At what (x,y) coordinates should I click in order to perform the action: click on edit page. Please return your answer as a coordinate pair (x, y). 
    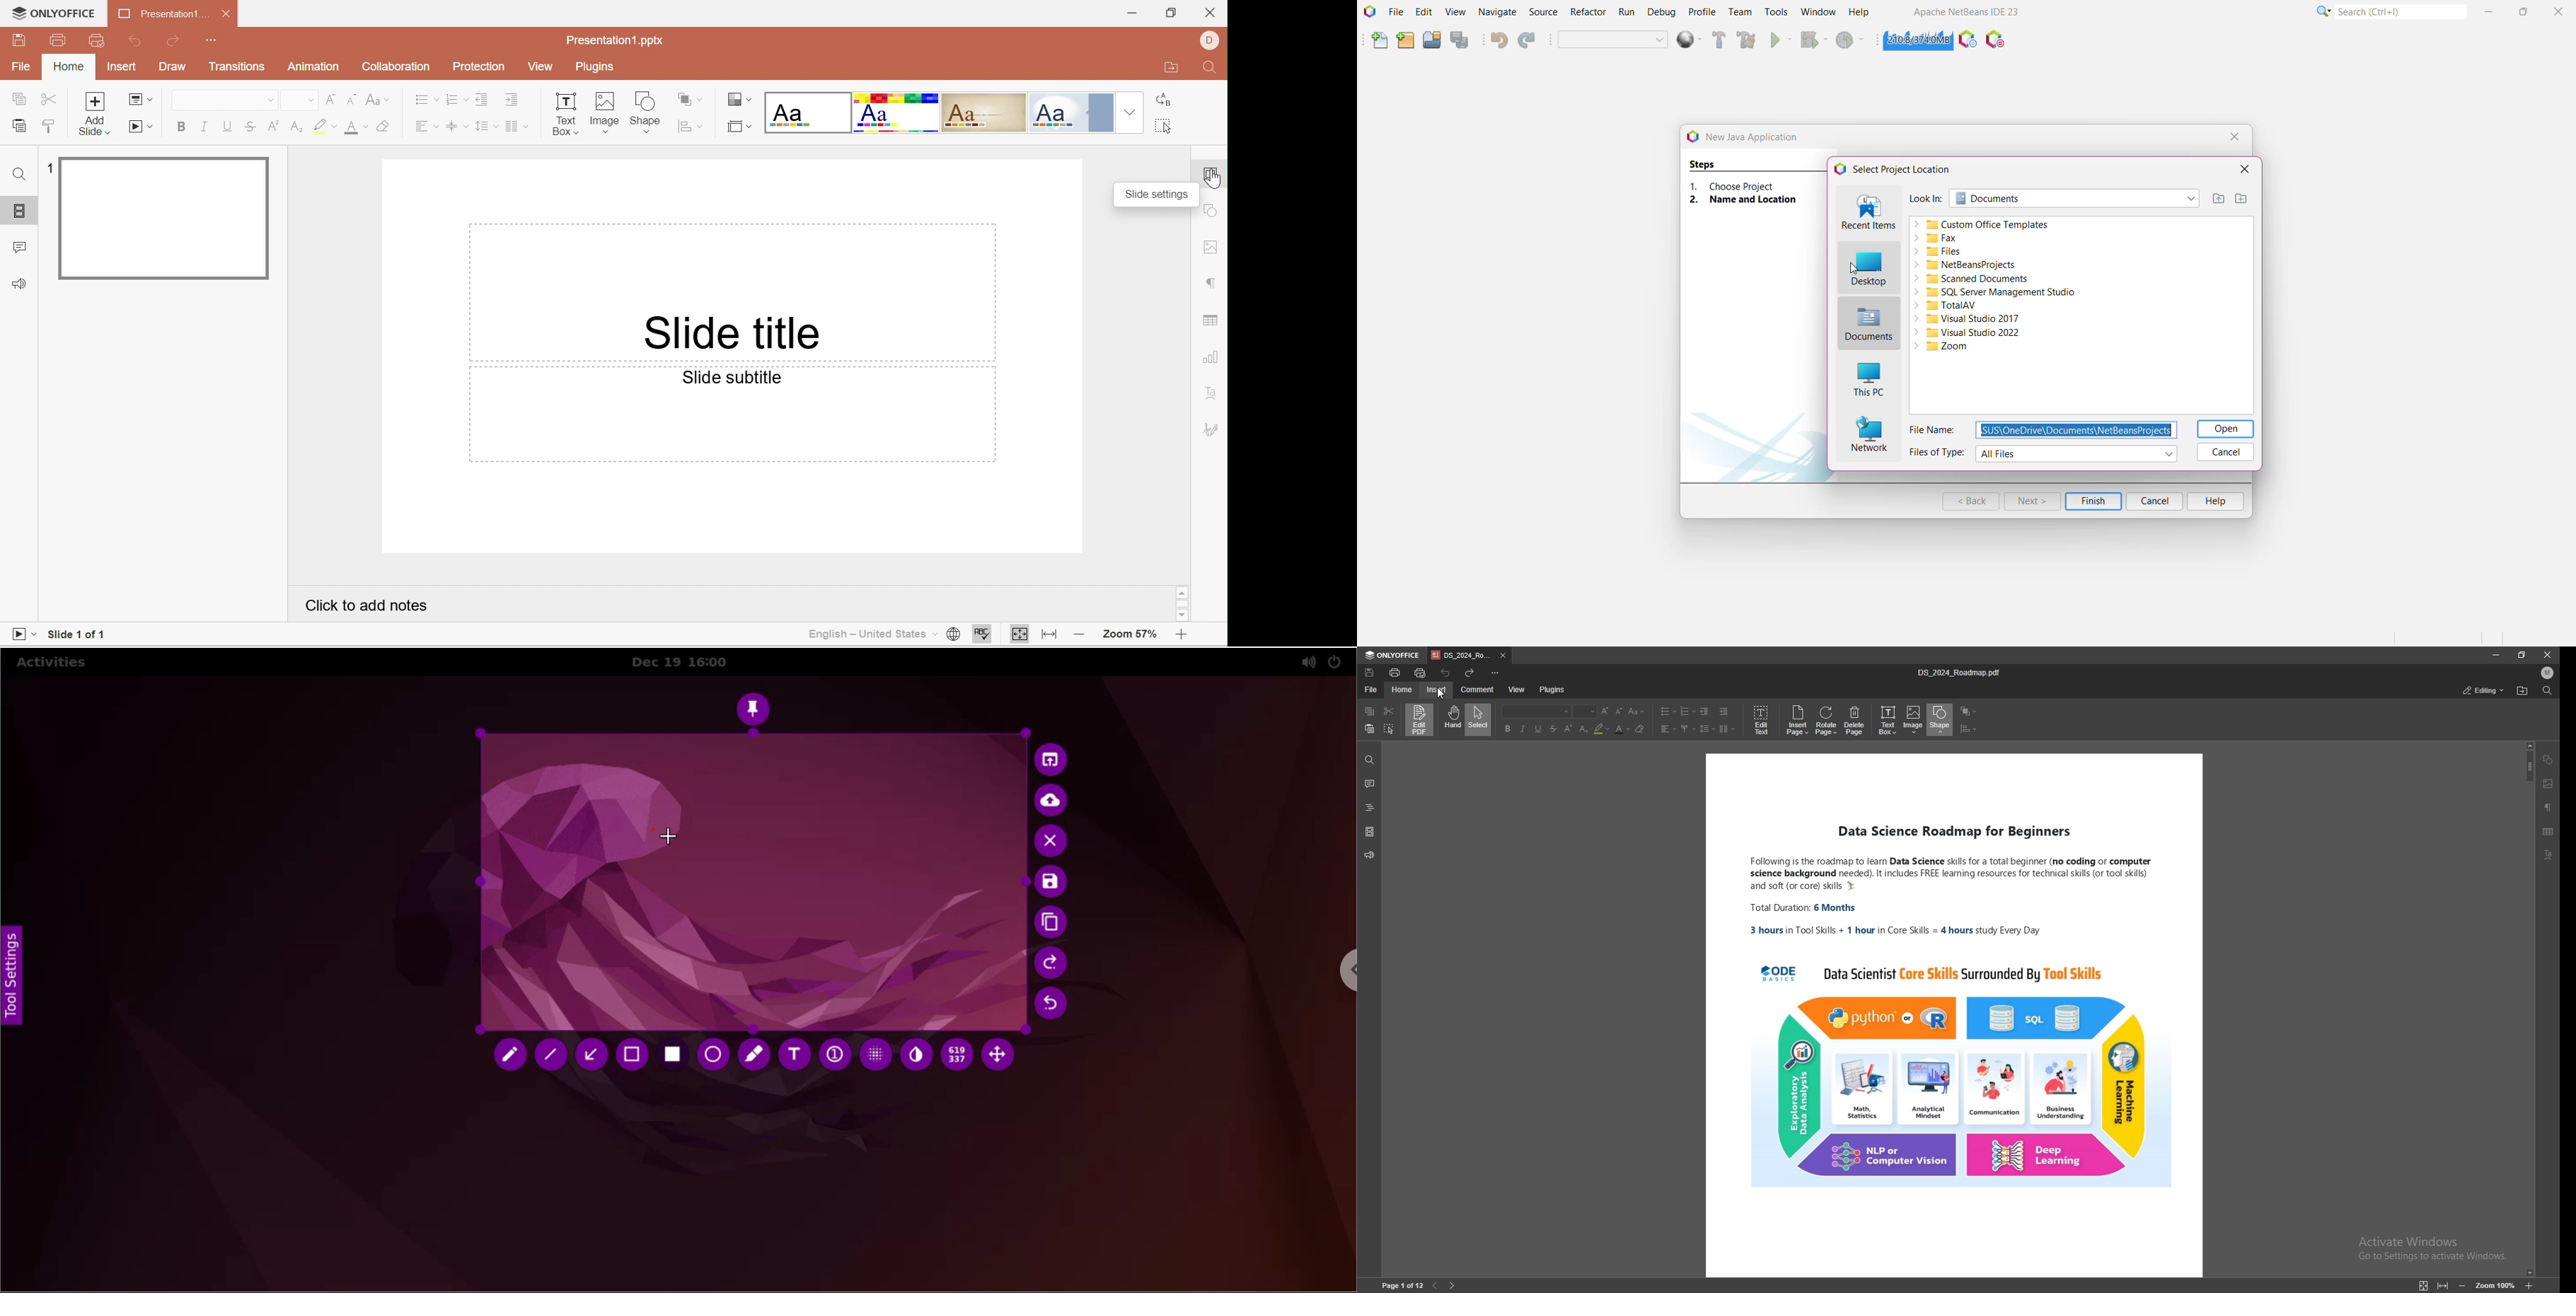
    Looking at the image, I should click on (1761, 720).